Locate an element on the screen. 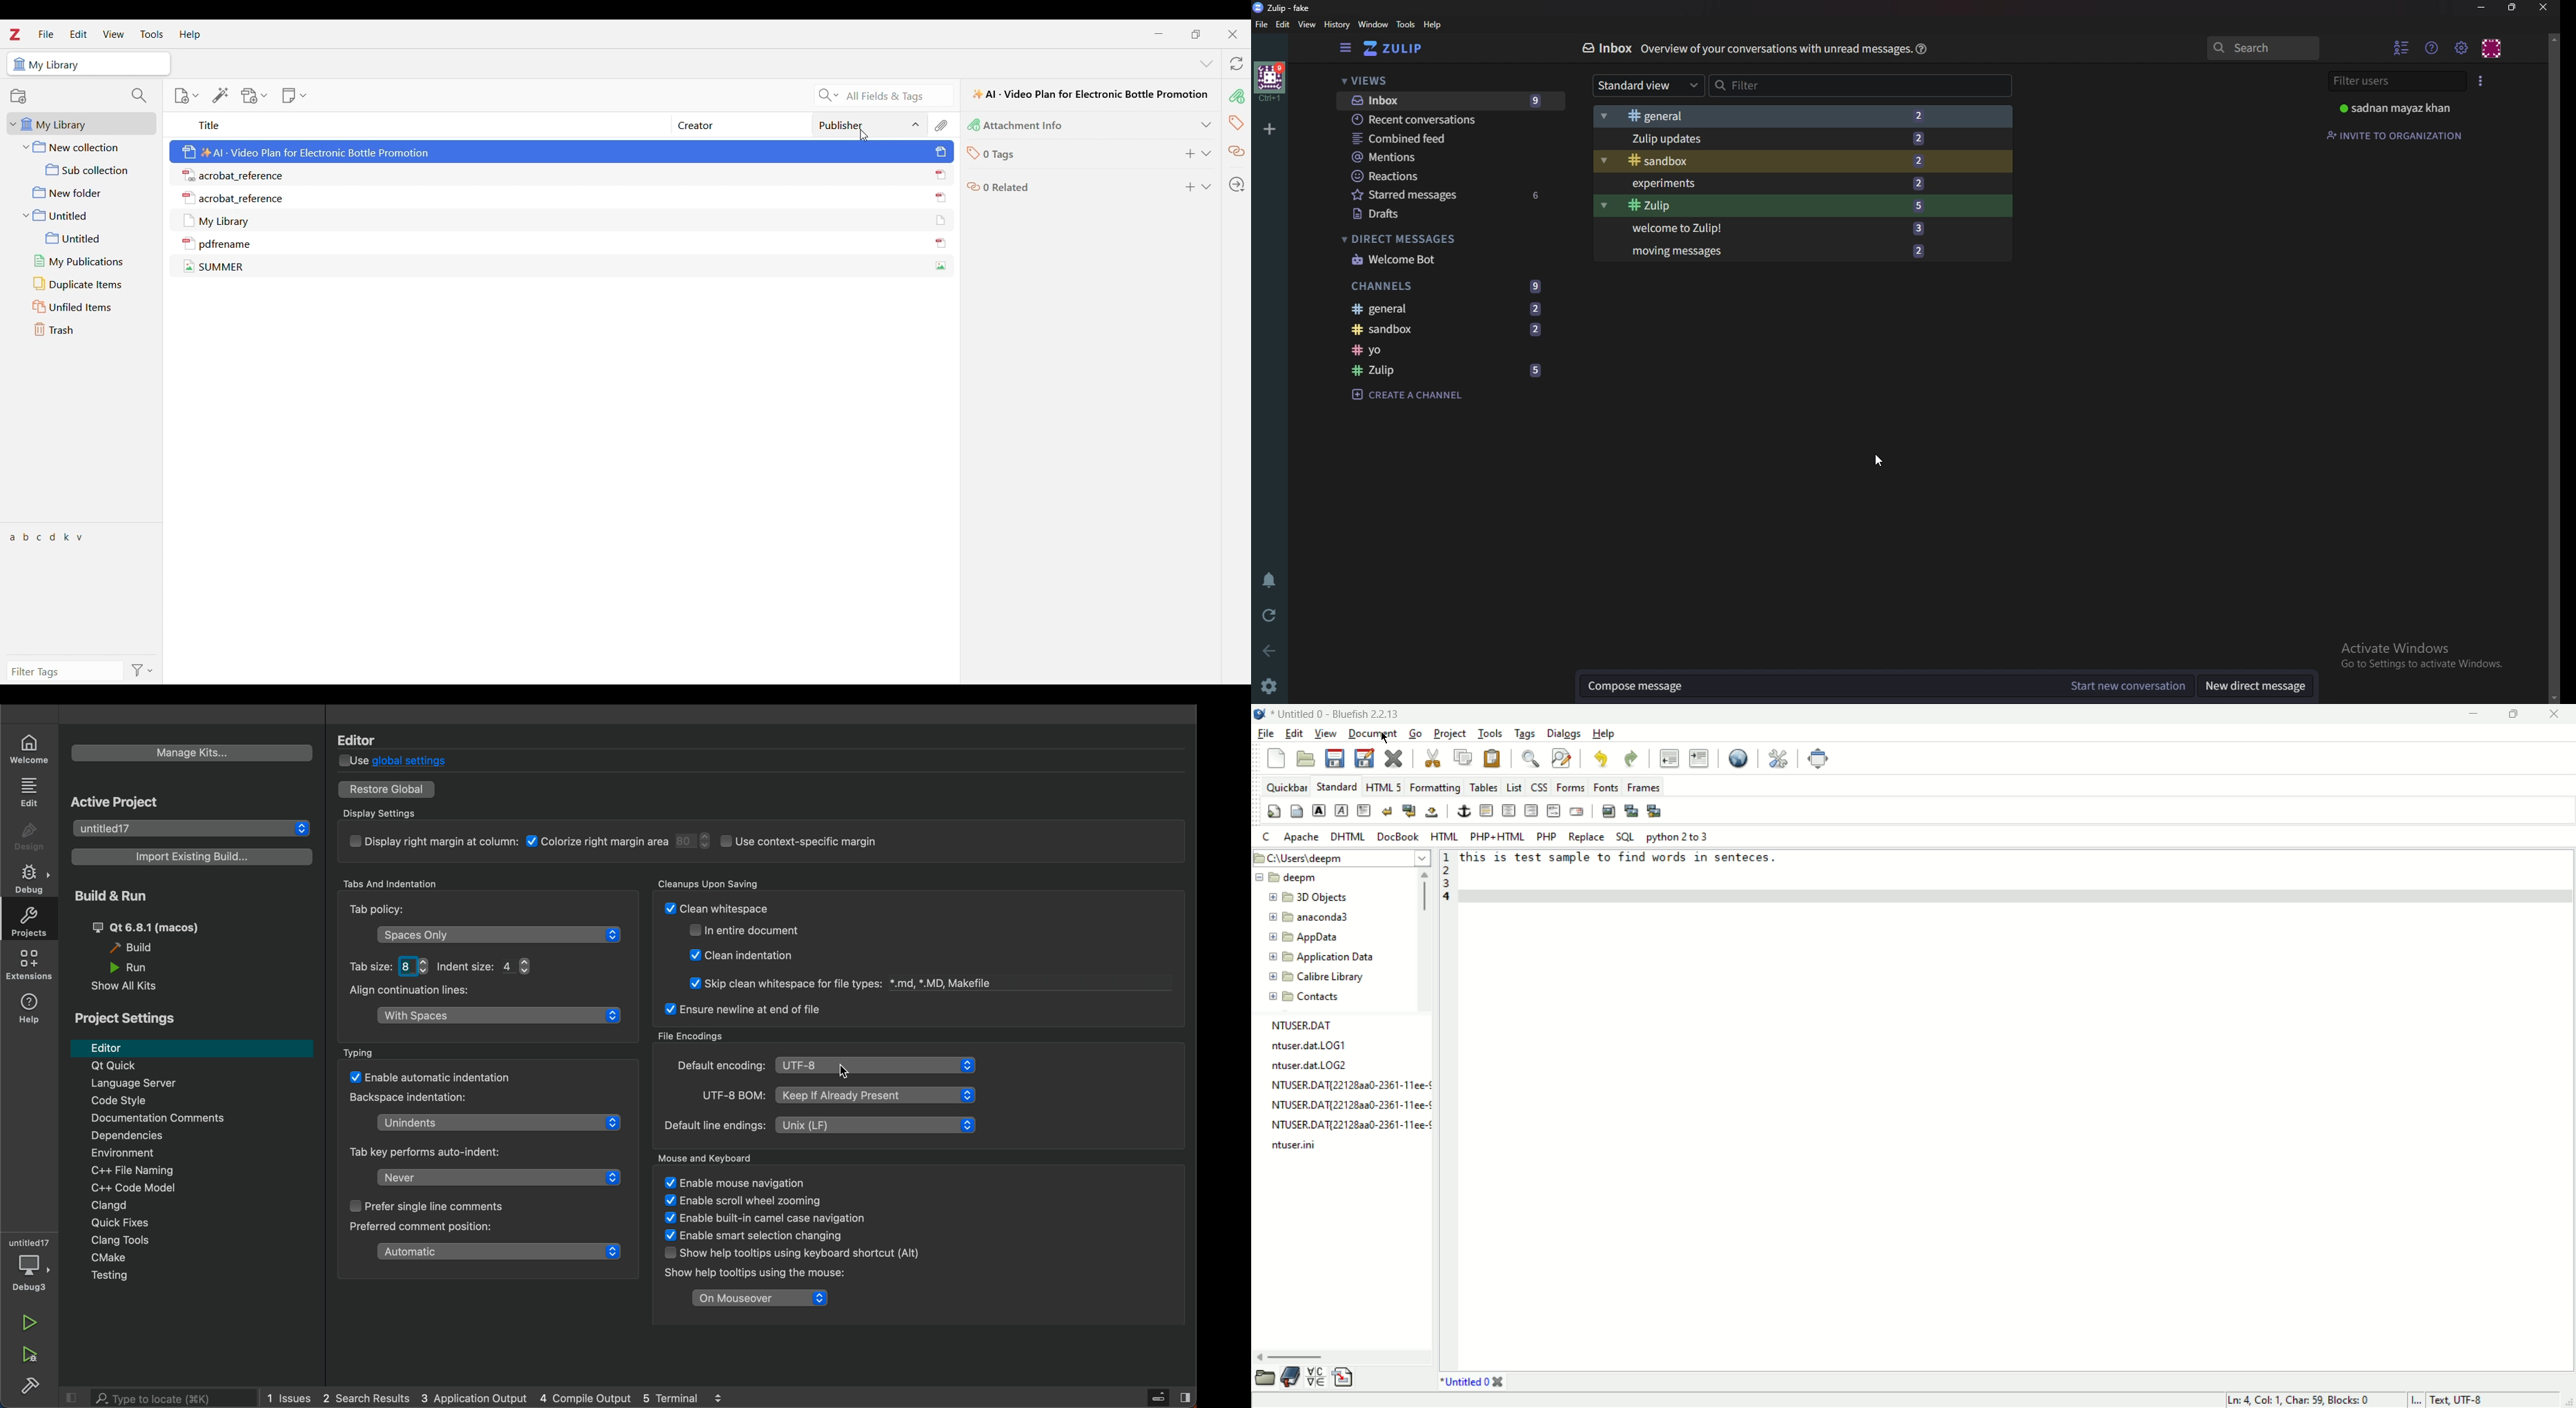 This screenshot has height=1428, width=2576. enable built-in camel case is located at coordinates (758, 1216).